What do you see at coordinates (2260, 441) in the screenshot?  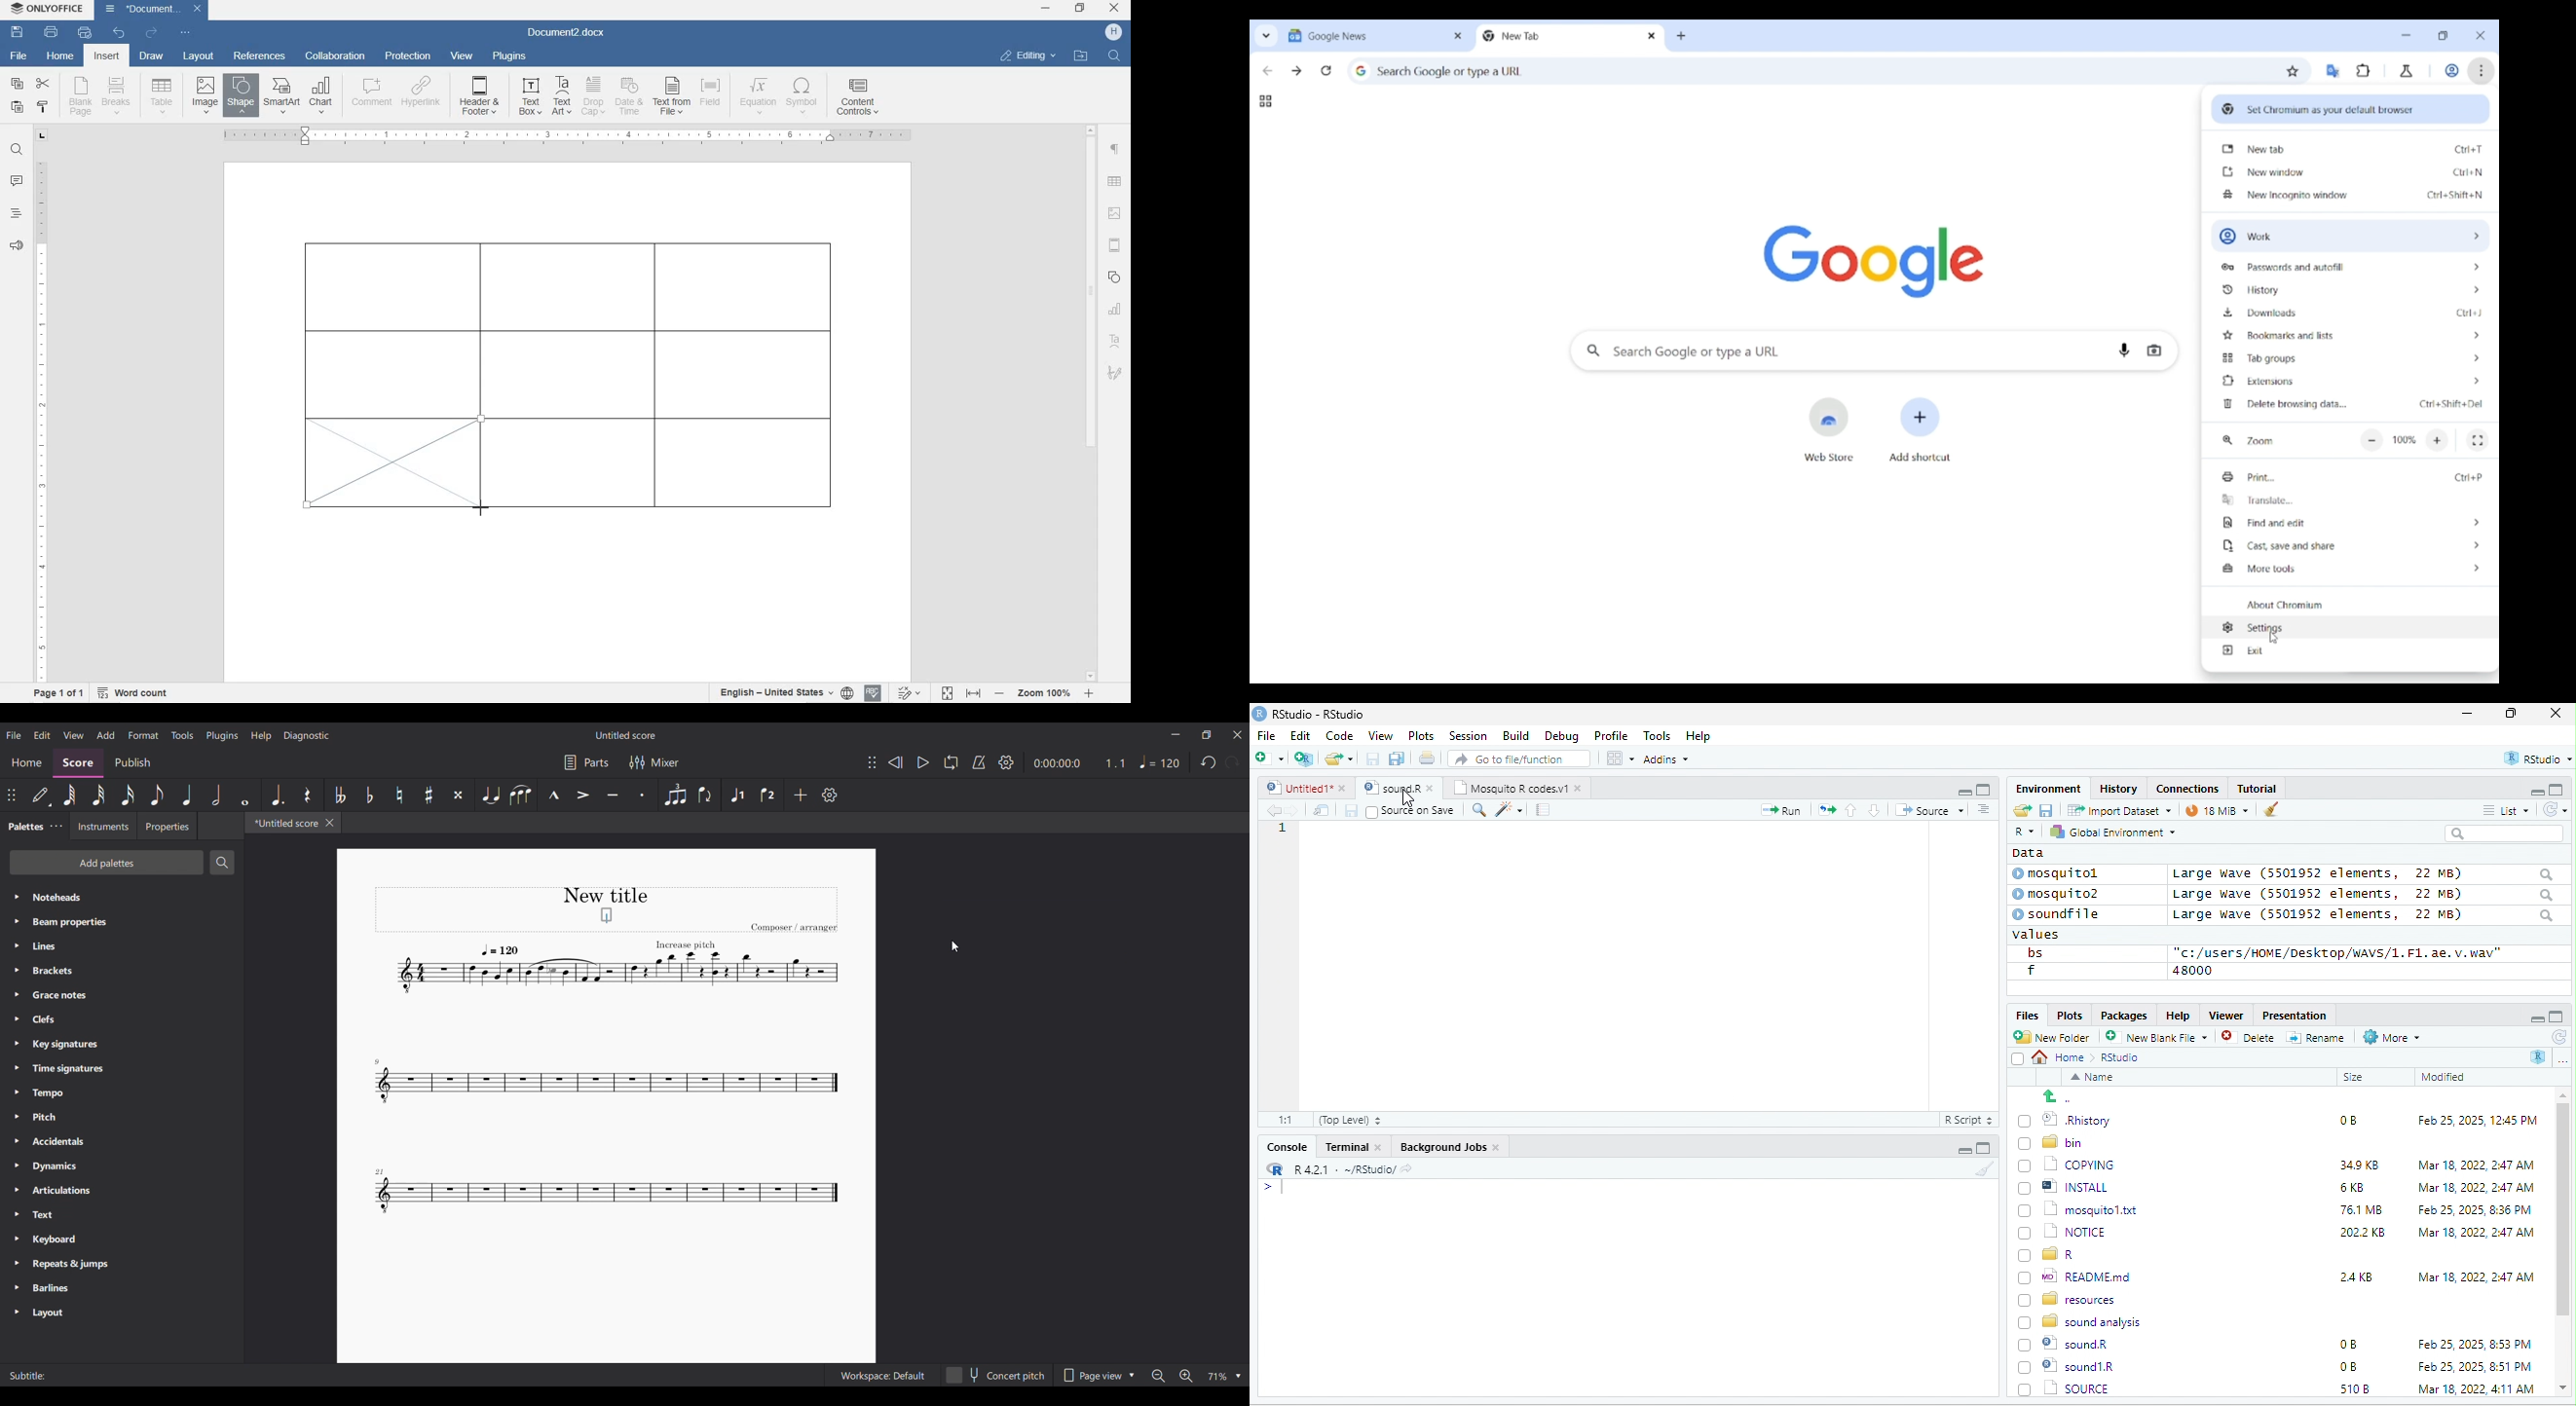 I see `Zoom` at bounding box center [2260, 441].